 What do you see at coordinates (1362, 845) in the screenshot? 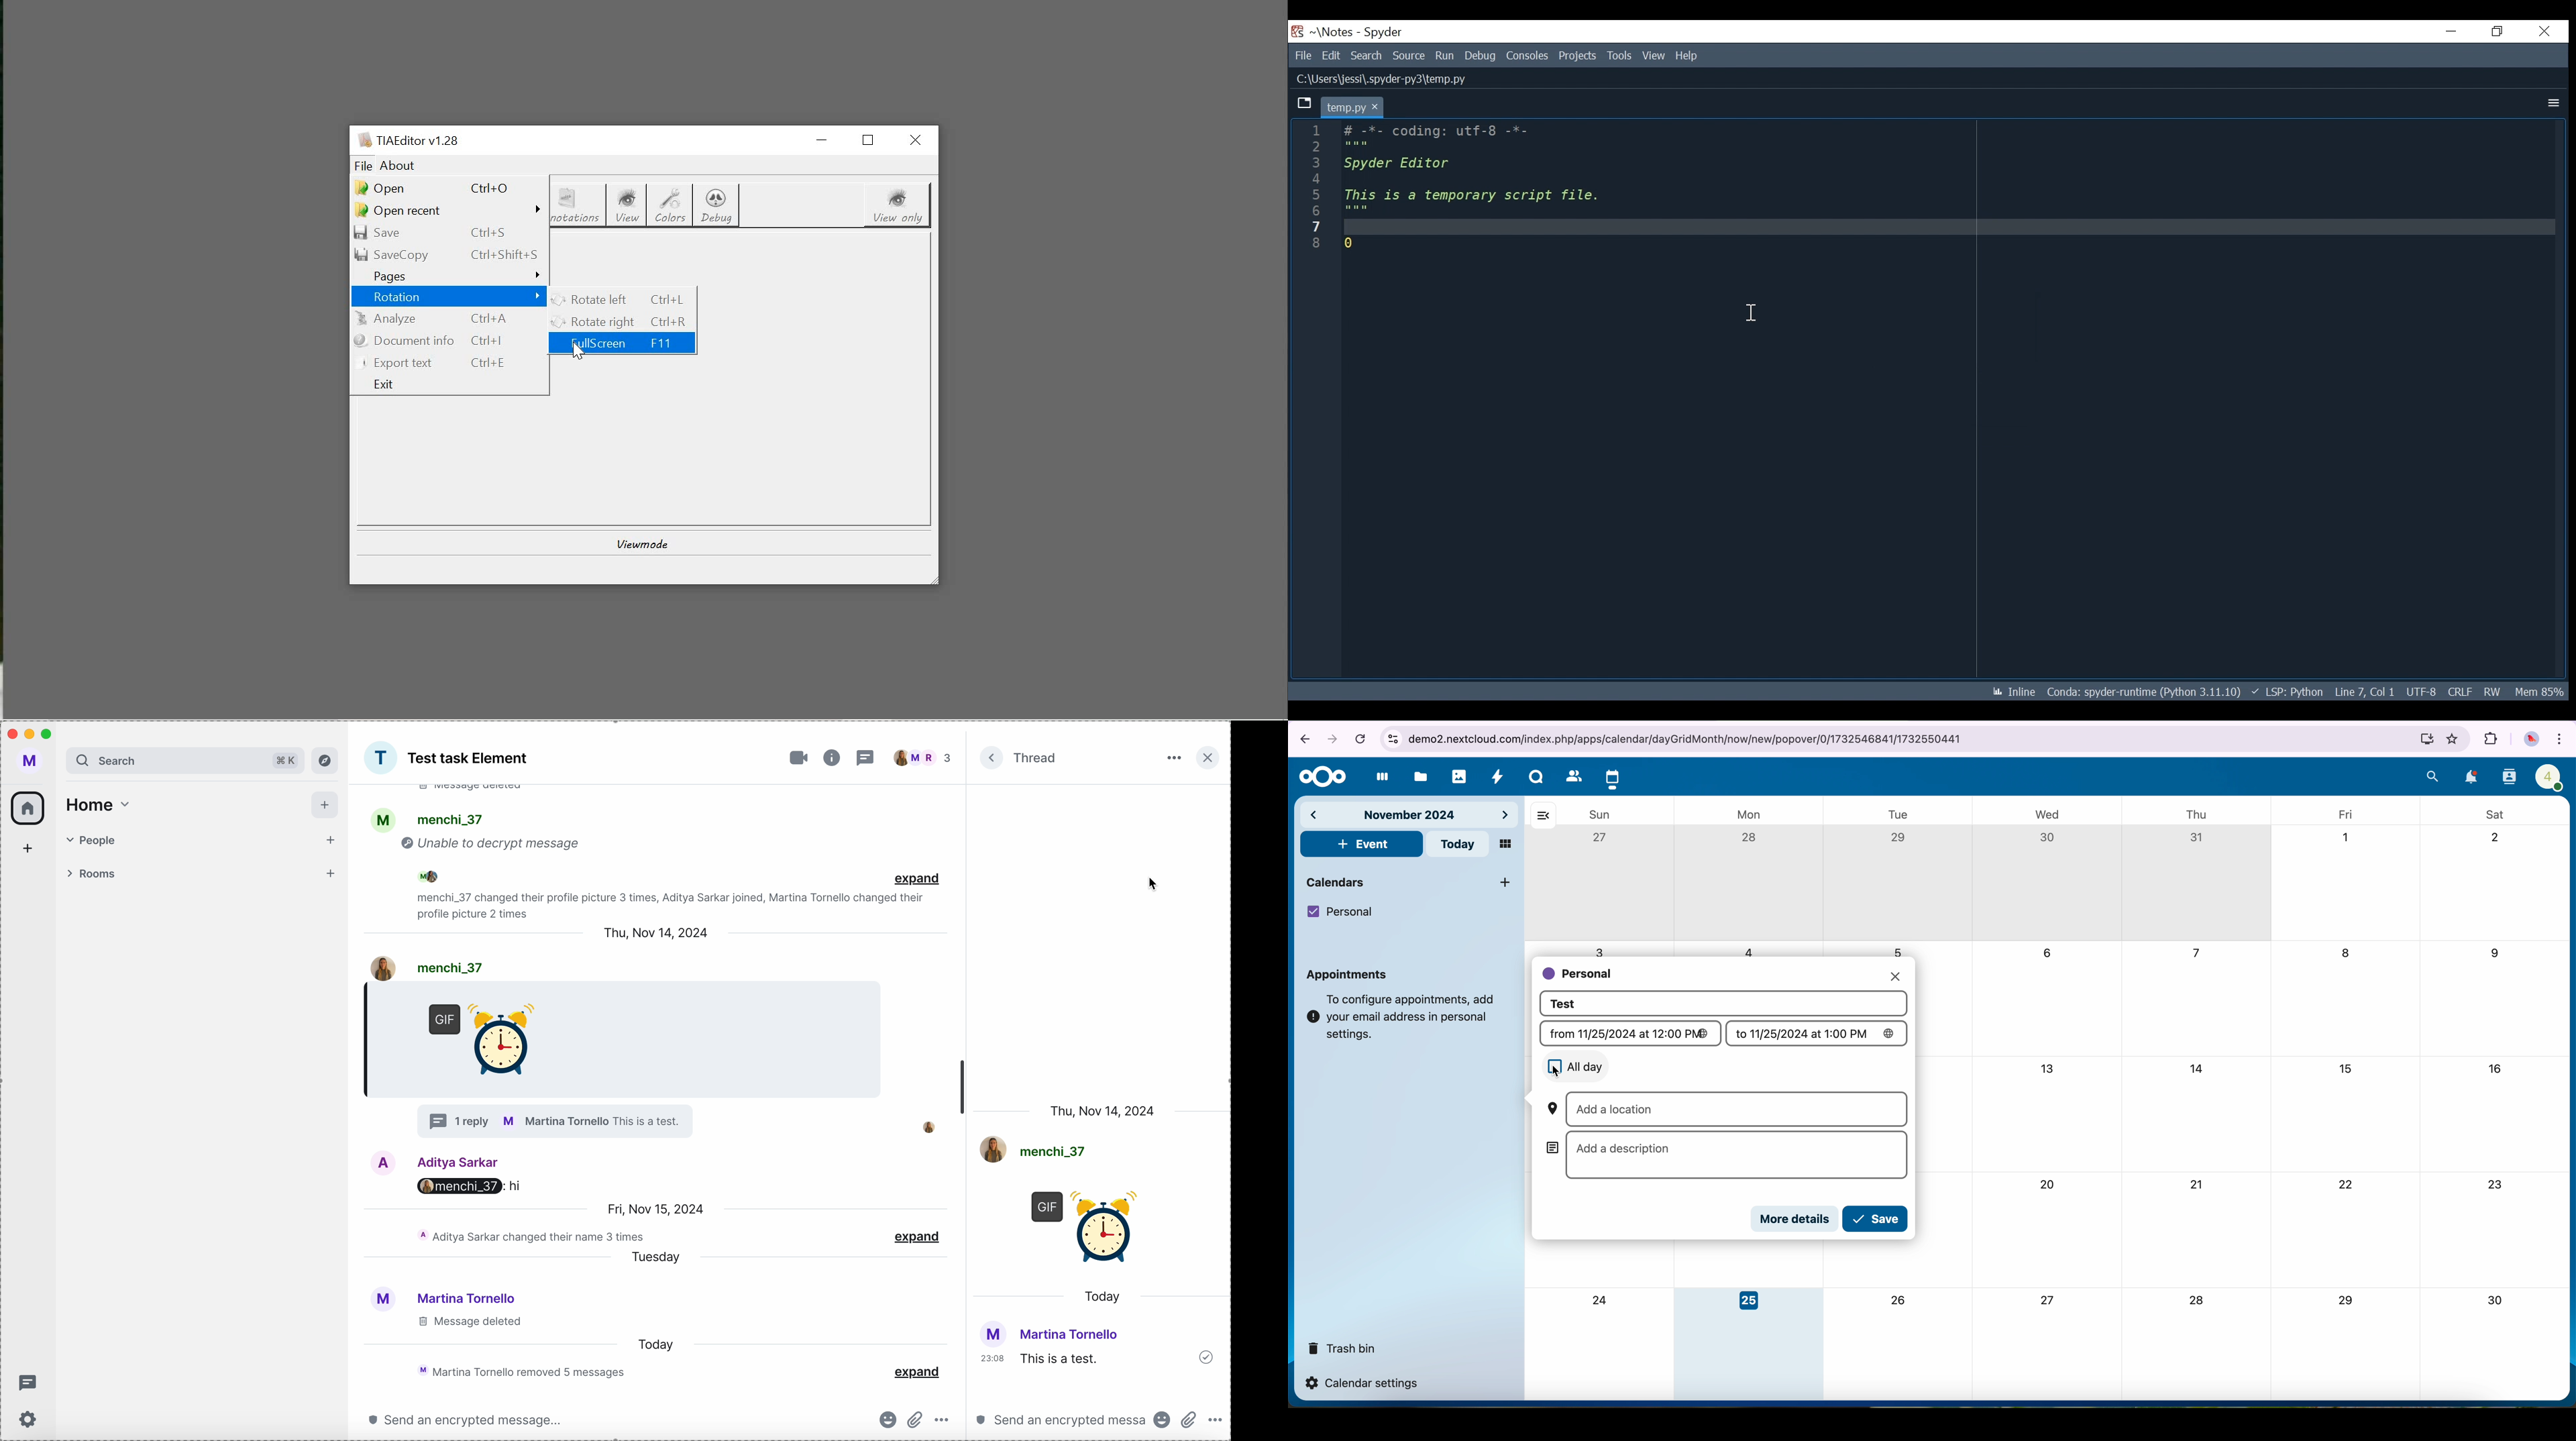
I see `click on event` at bounding box center [1362, 845].